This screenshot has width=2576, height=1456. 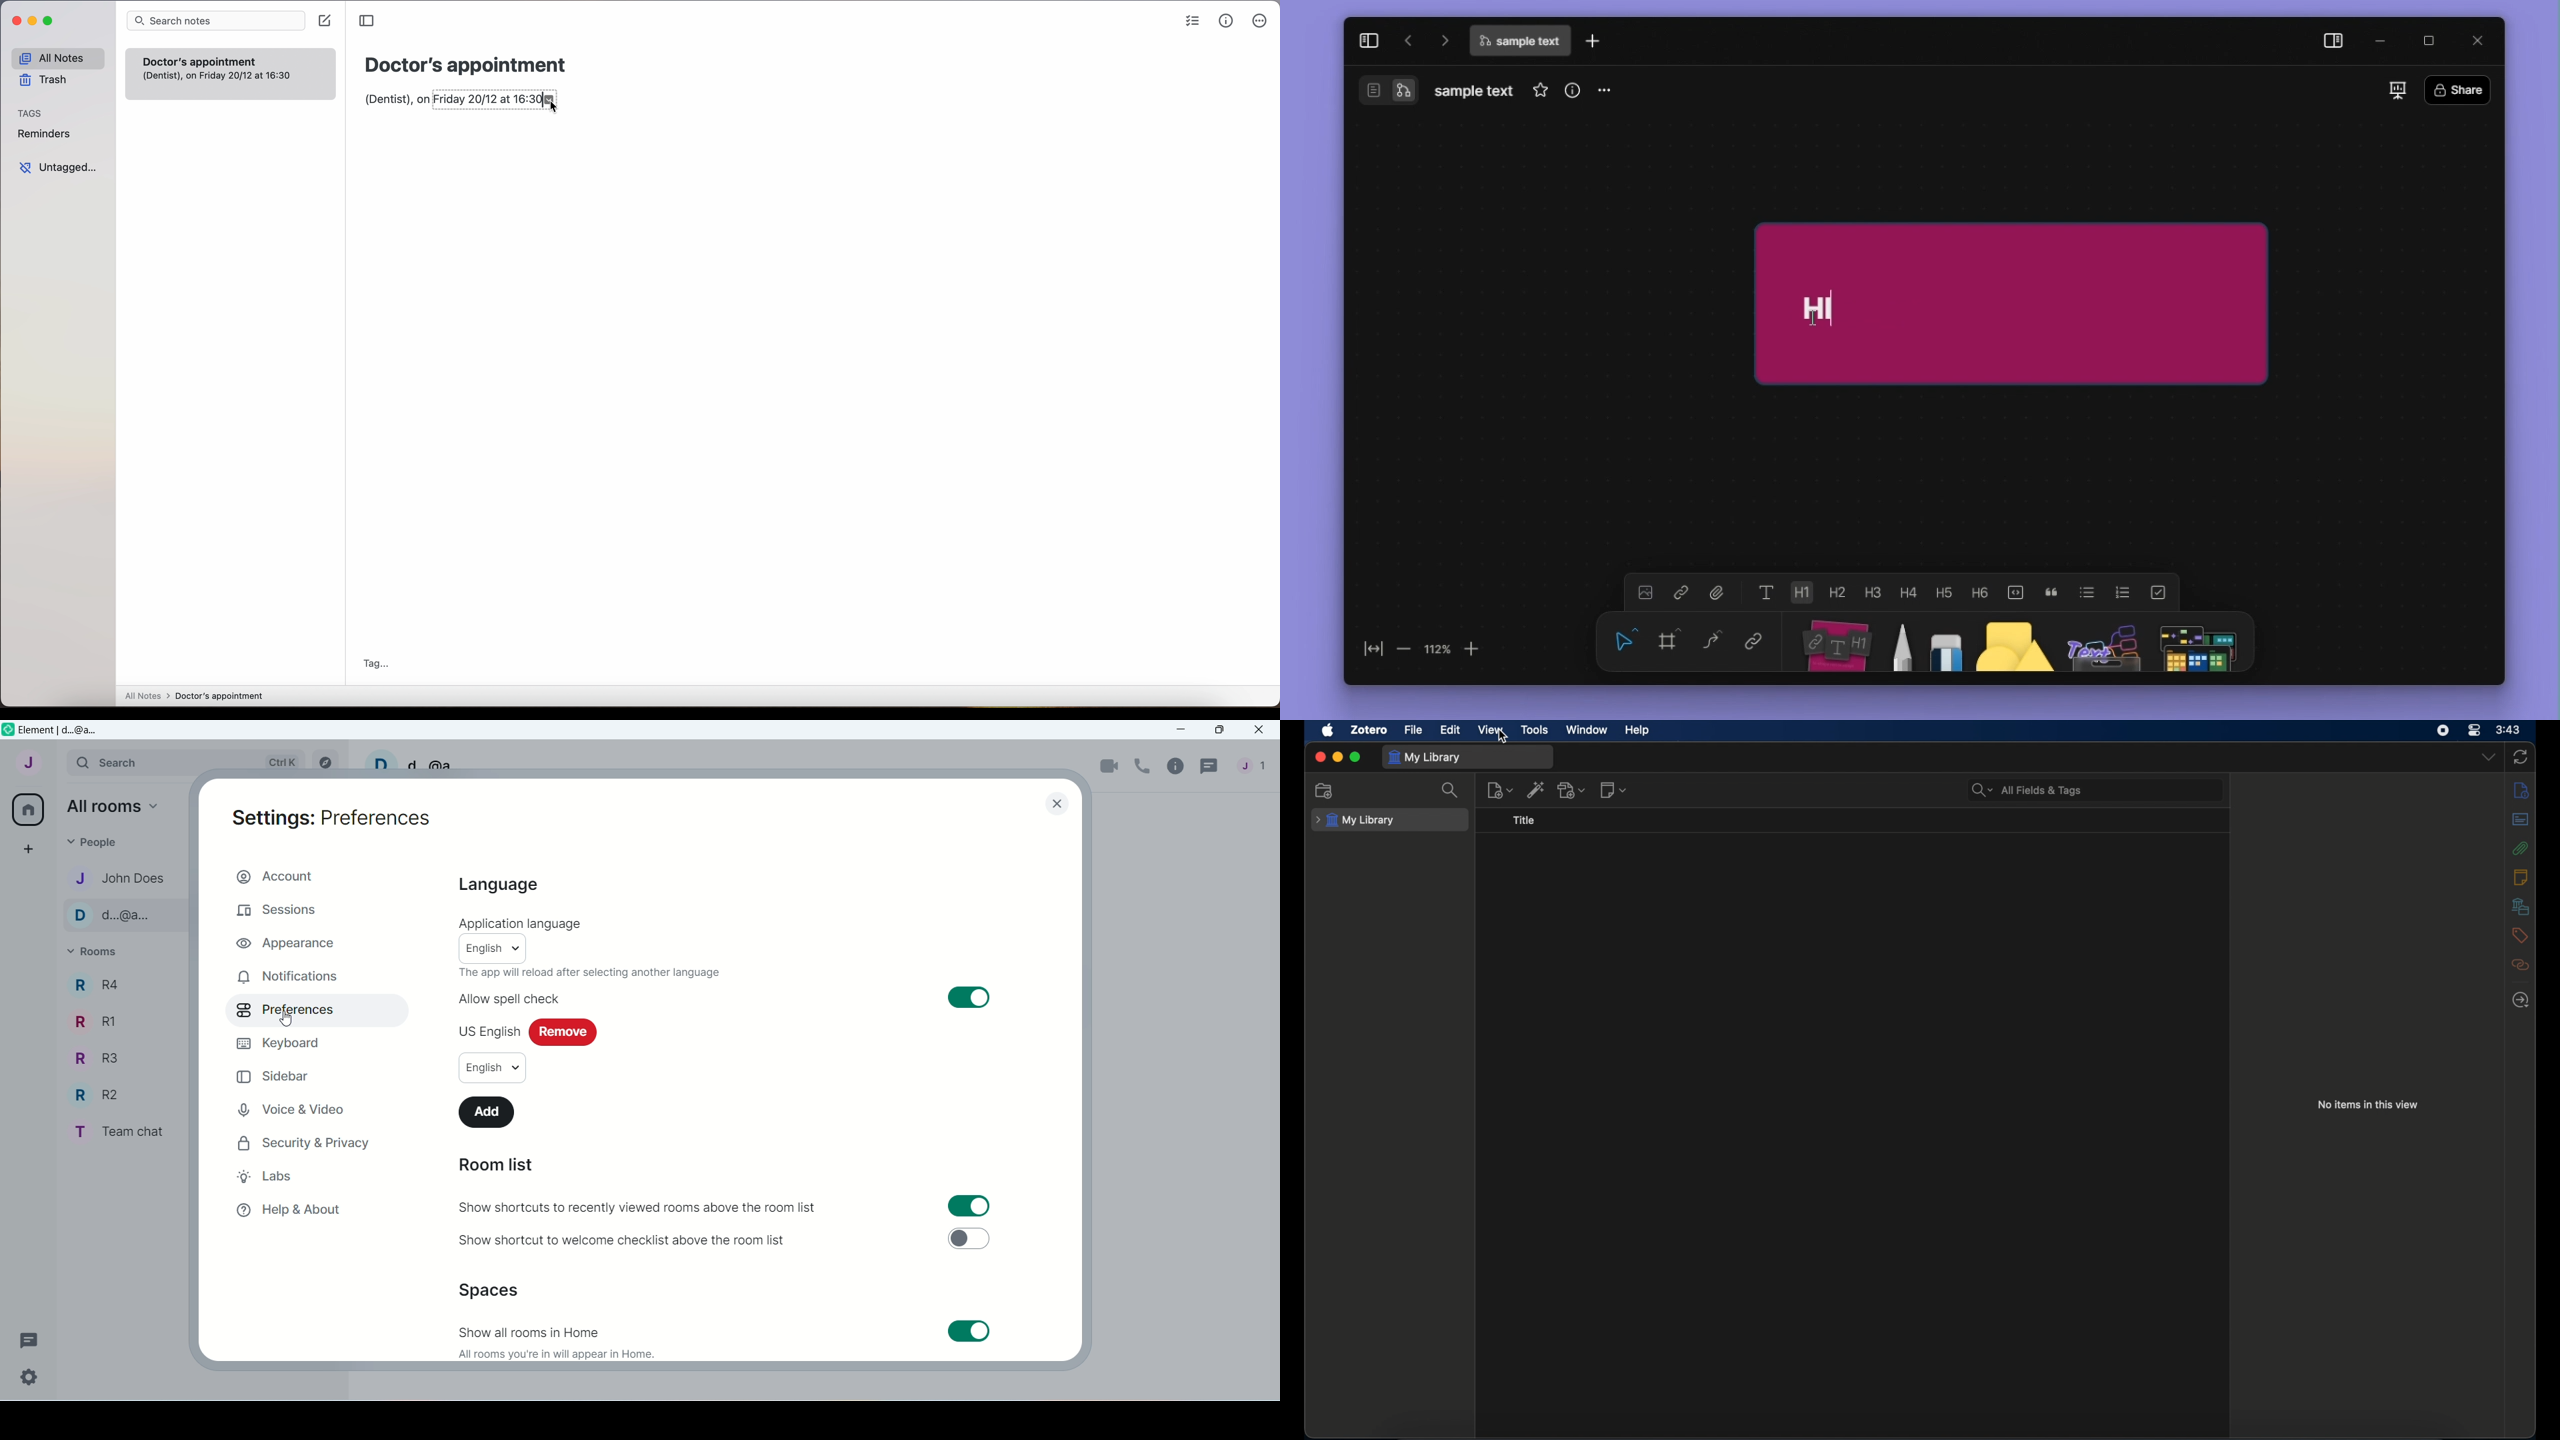 I want to click on Quick settings, so click(x=31, y=1376).